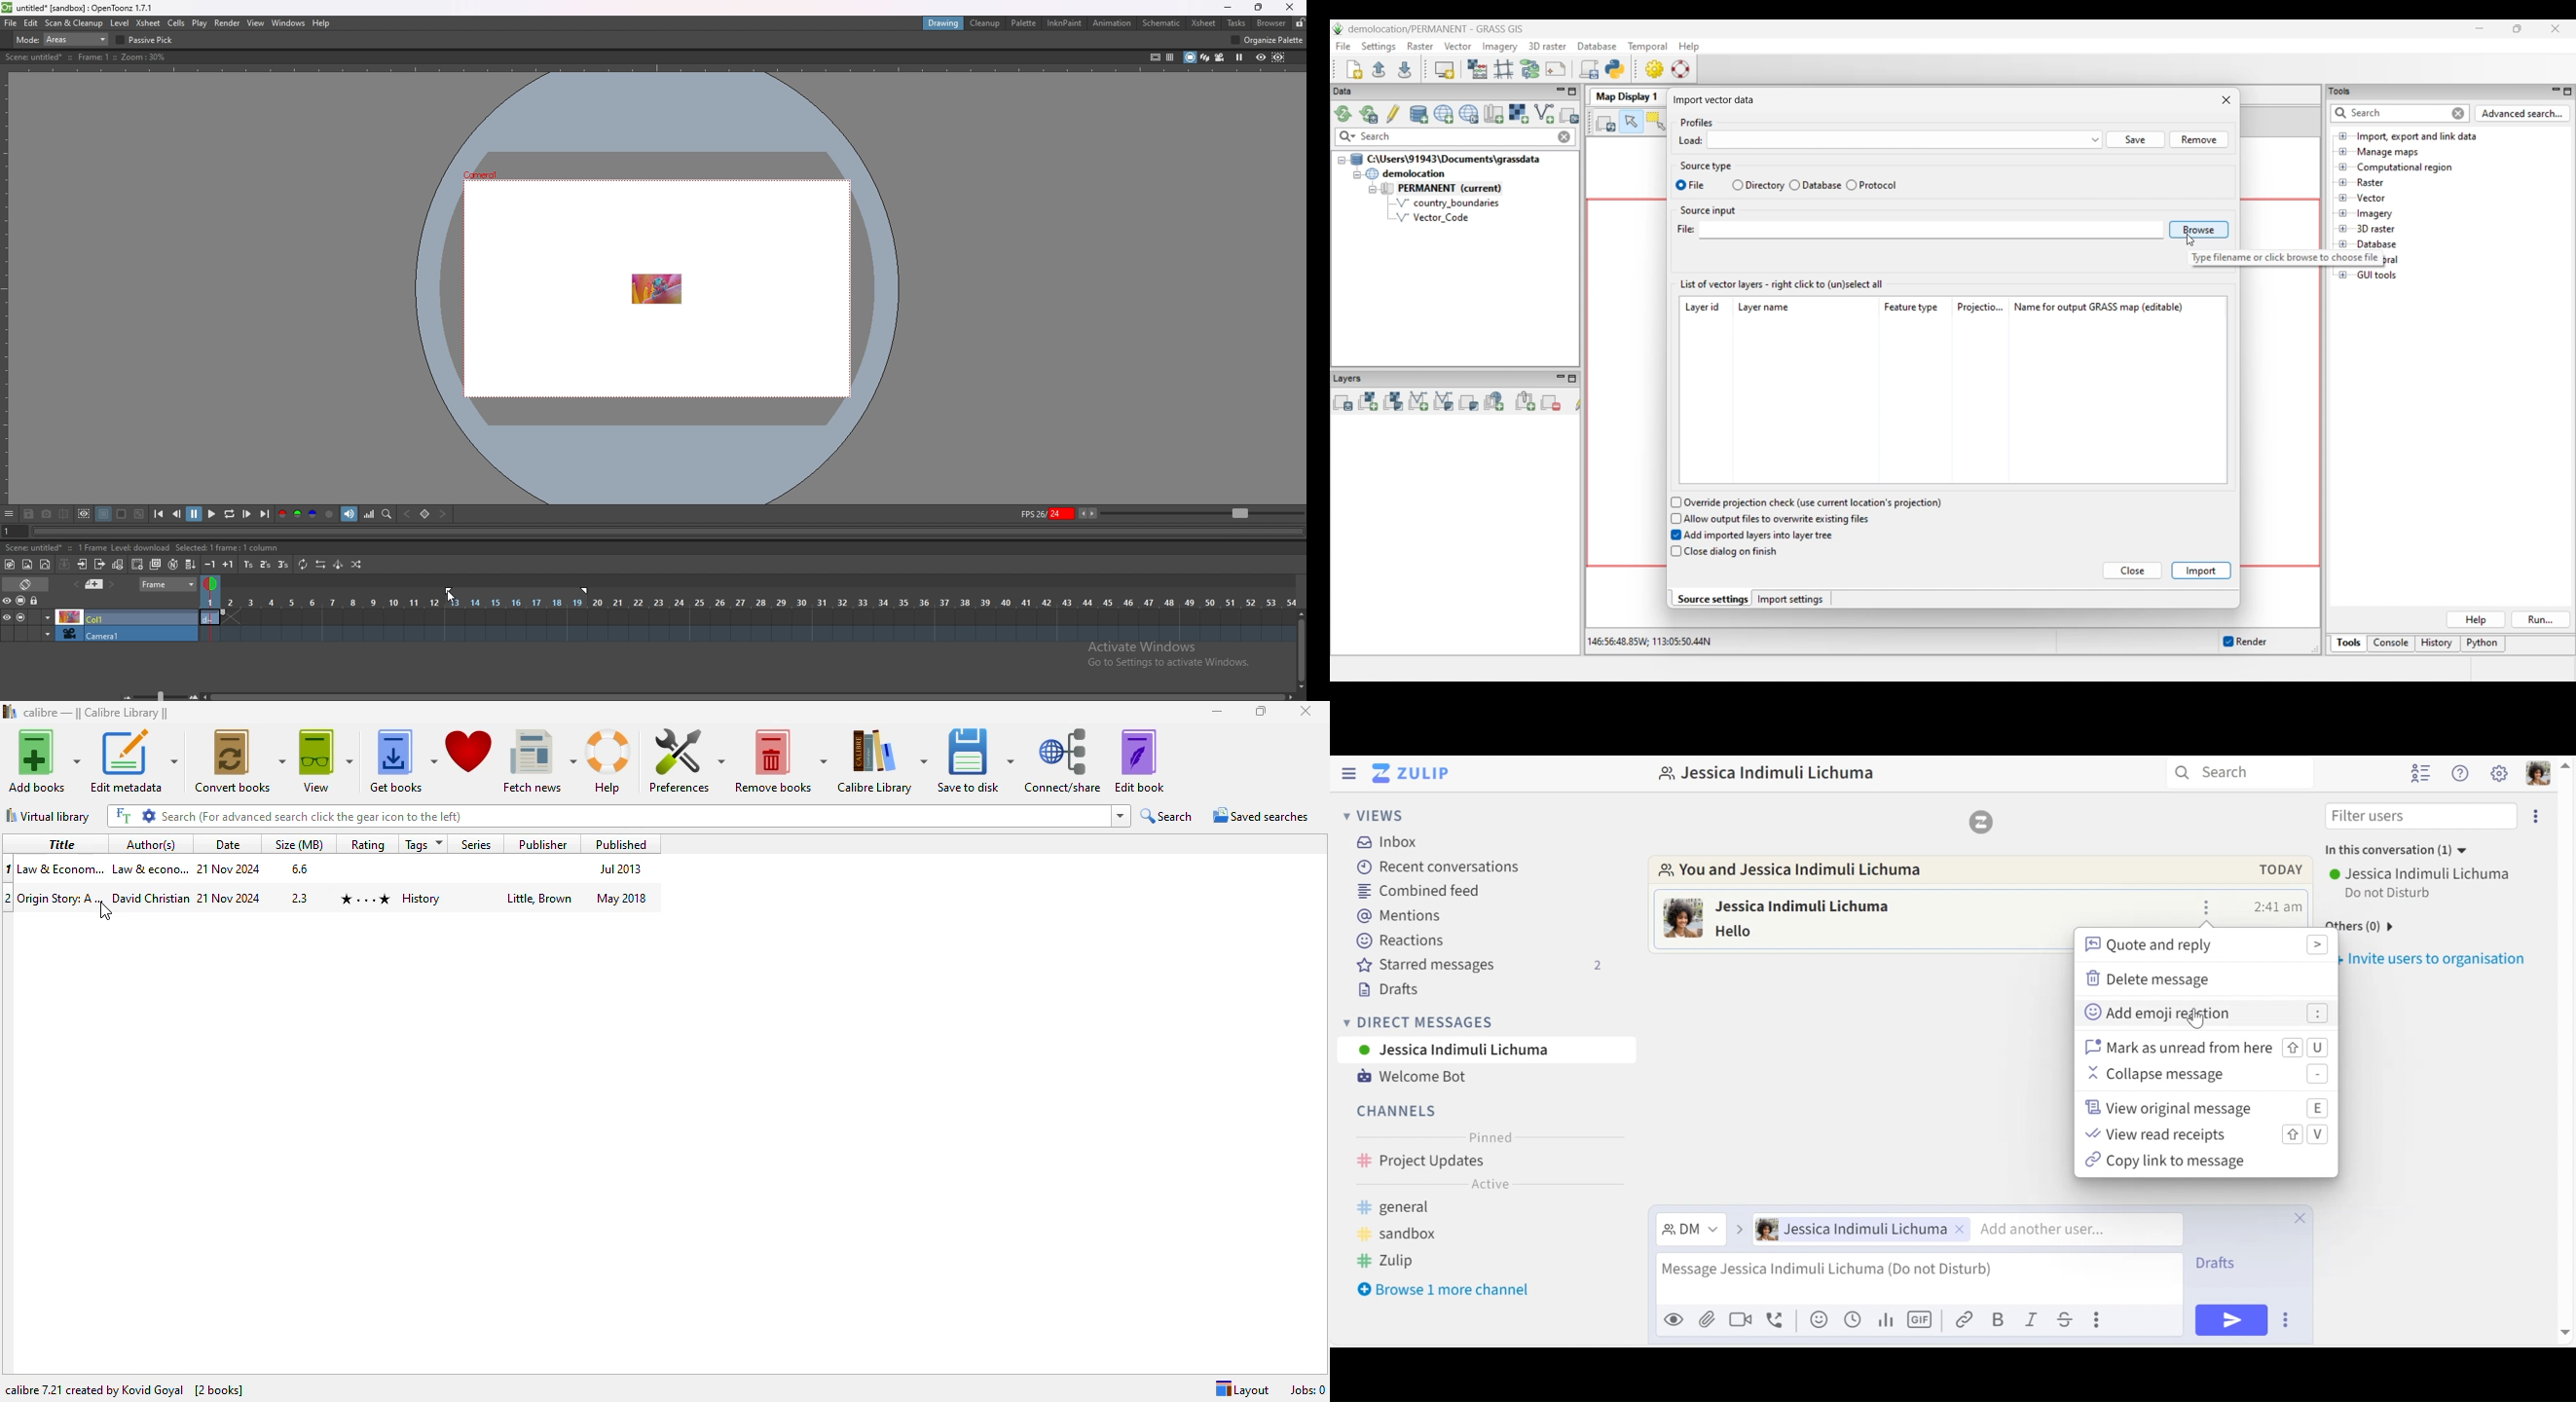 This screenshot has height=1428, width=2576. I want to click on Preview, so click(1674, 1322).